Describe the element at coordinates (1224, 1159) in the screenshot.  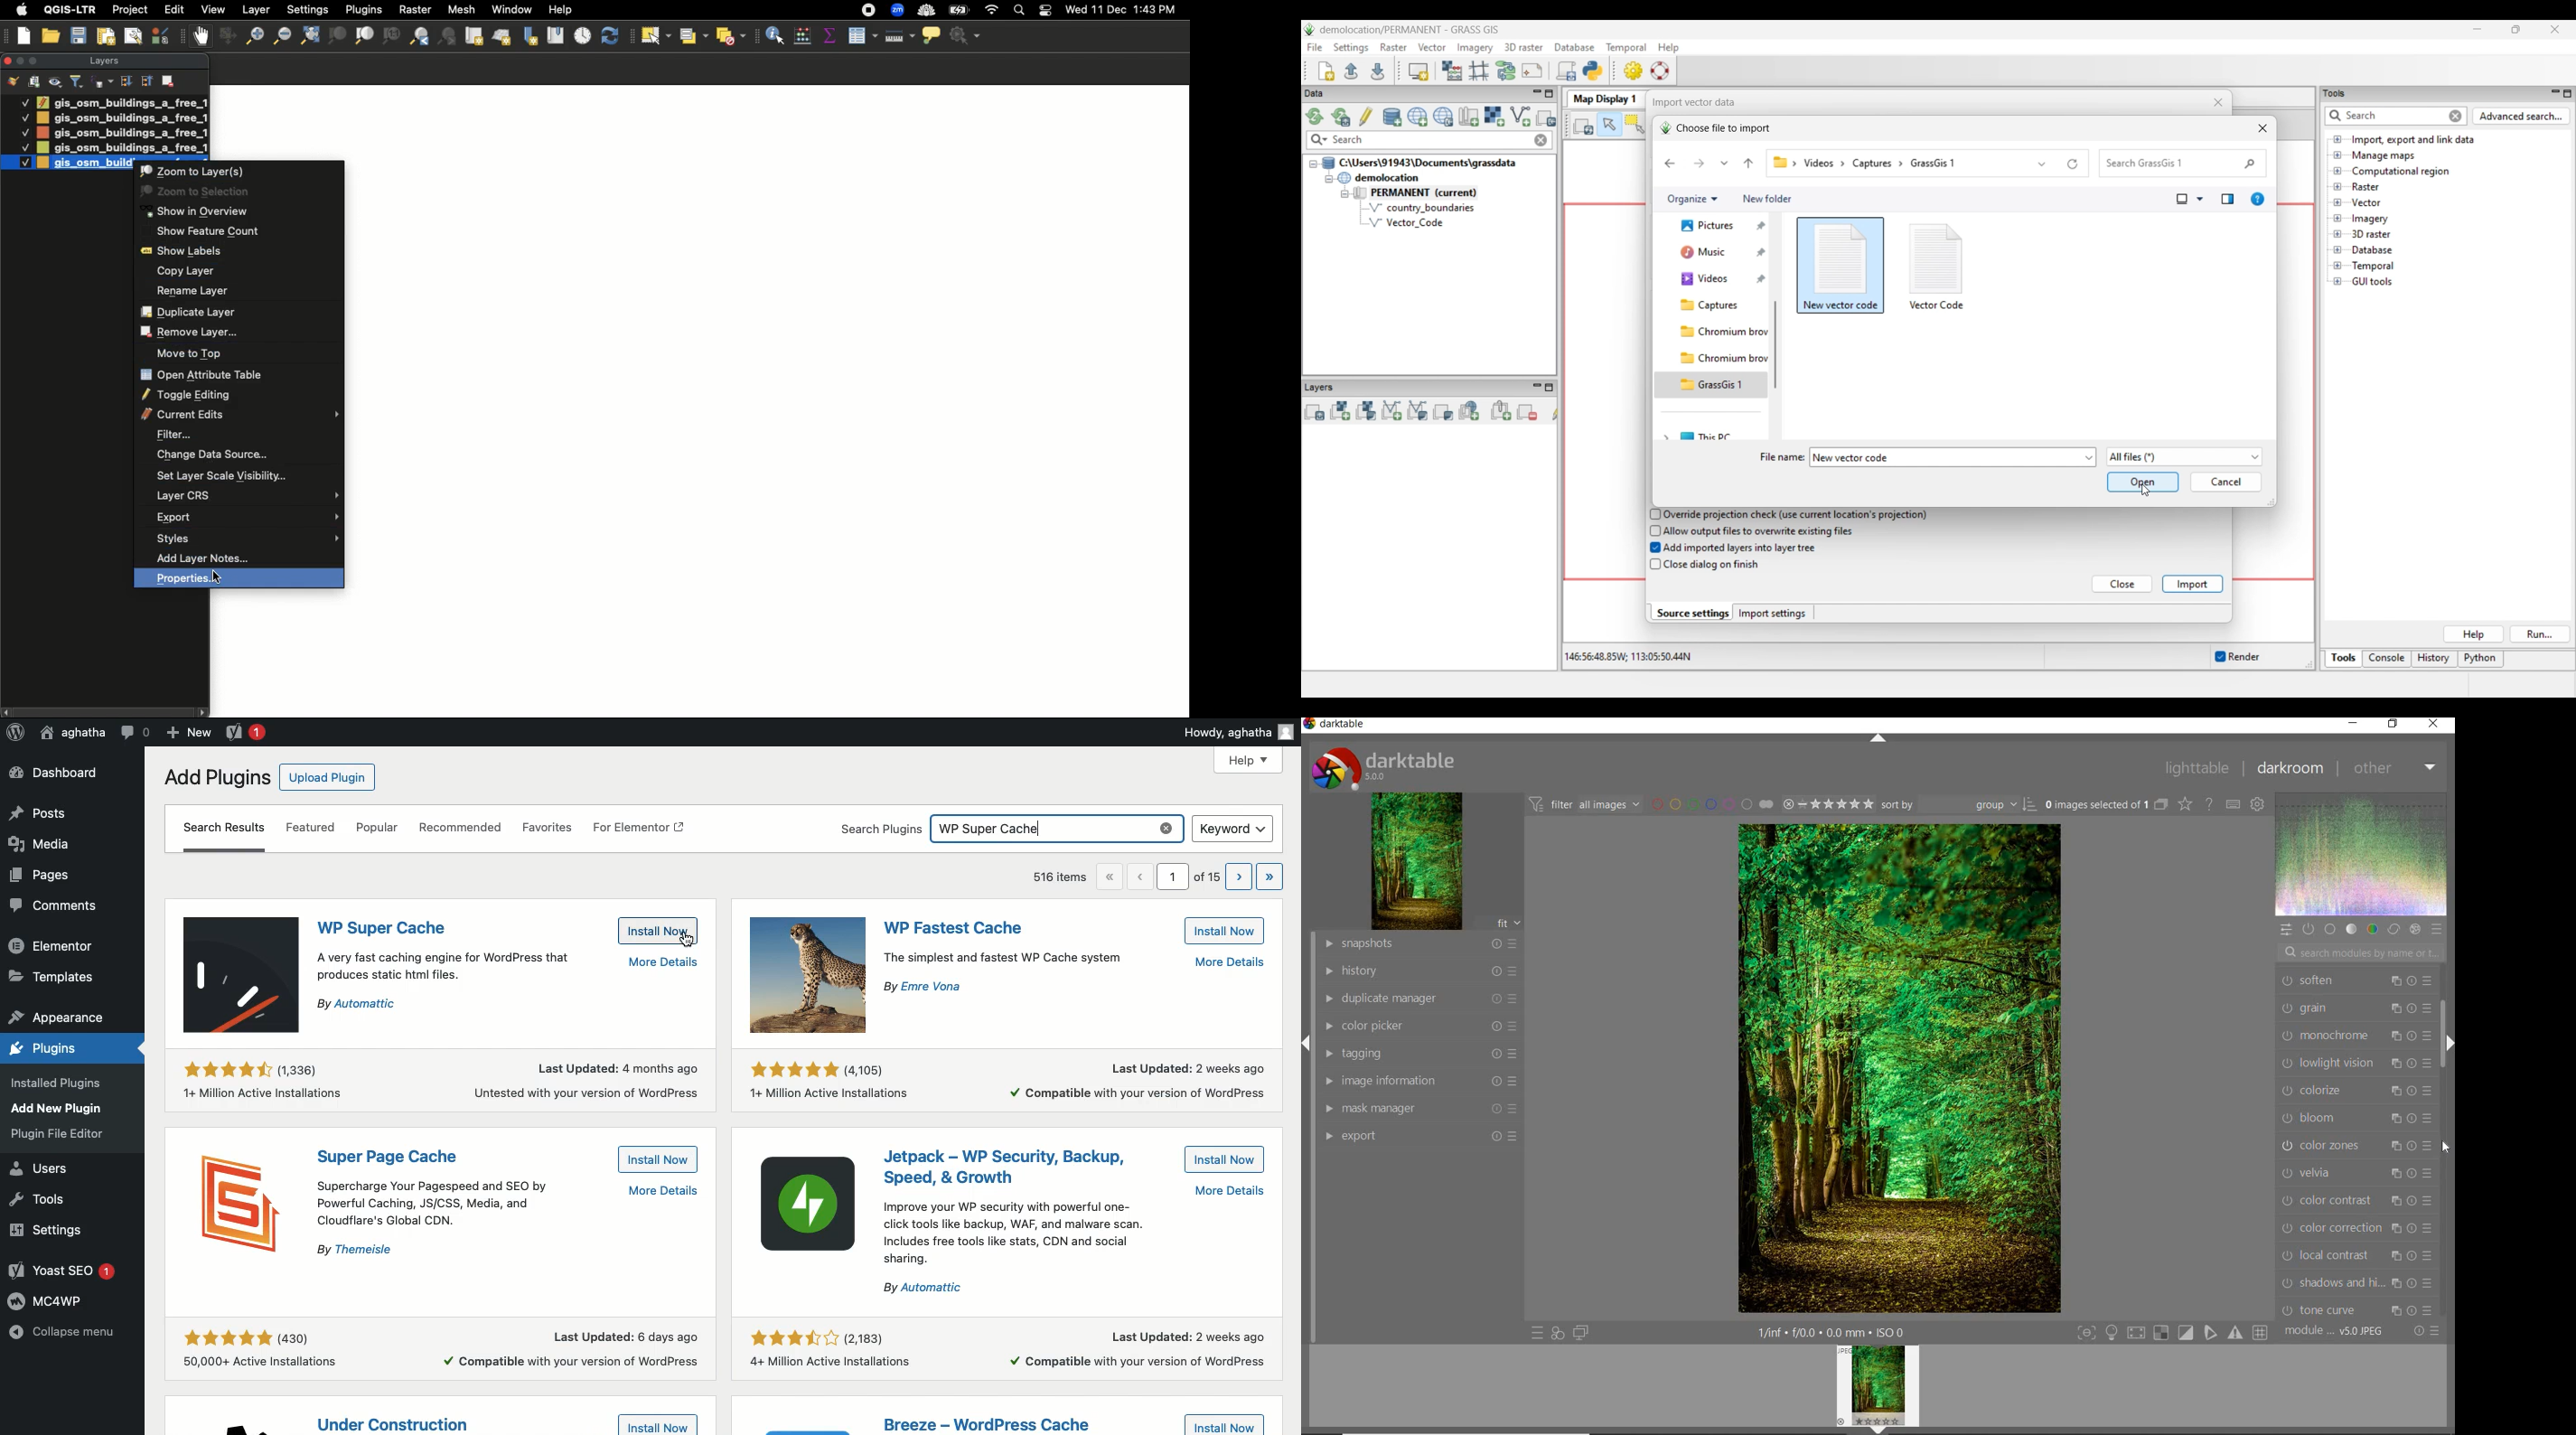
I see `Install now` at that location.